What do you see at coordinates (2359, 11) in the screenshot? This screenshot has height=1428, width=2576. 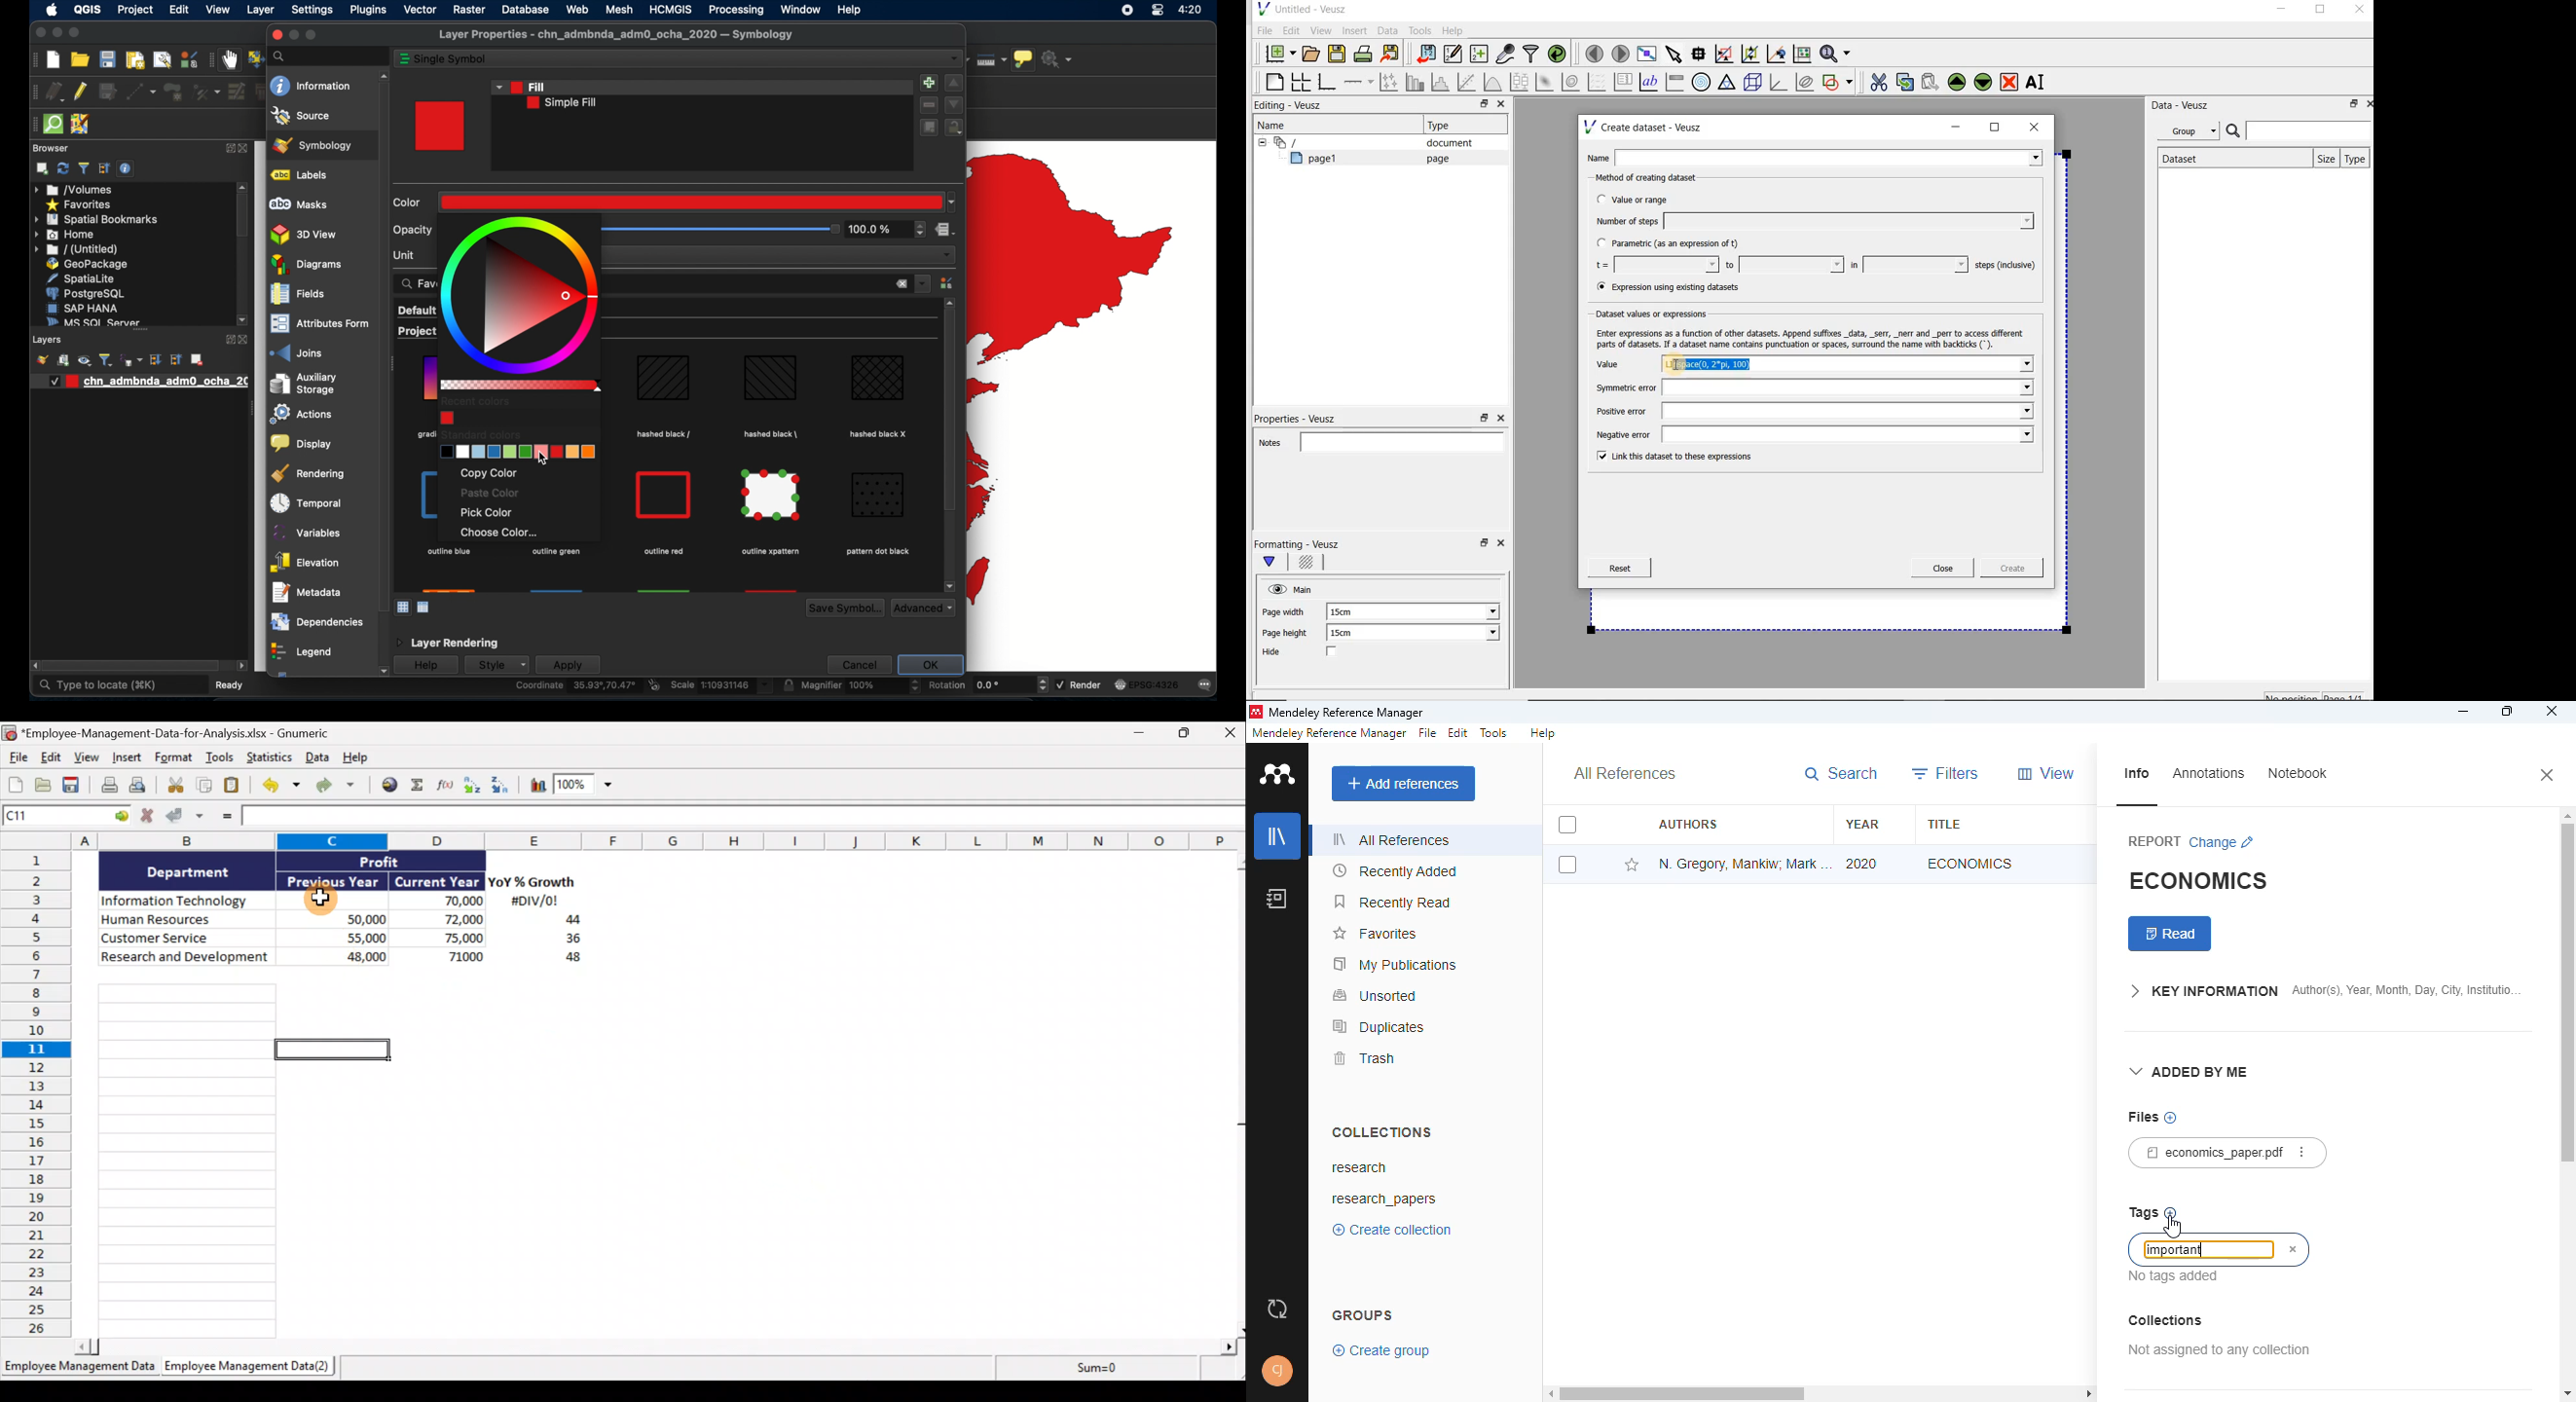 I see `Close` at bounding box center [2359, 11].